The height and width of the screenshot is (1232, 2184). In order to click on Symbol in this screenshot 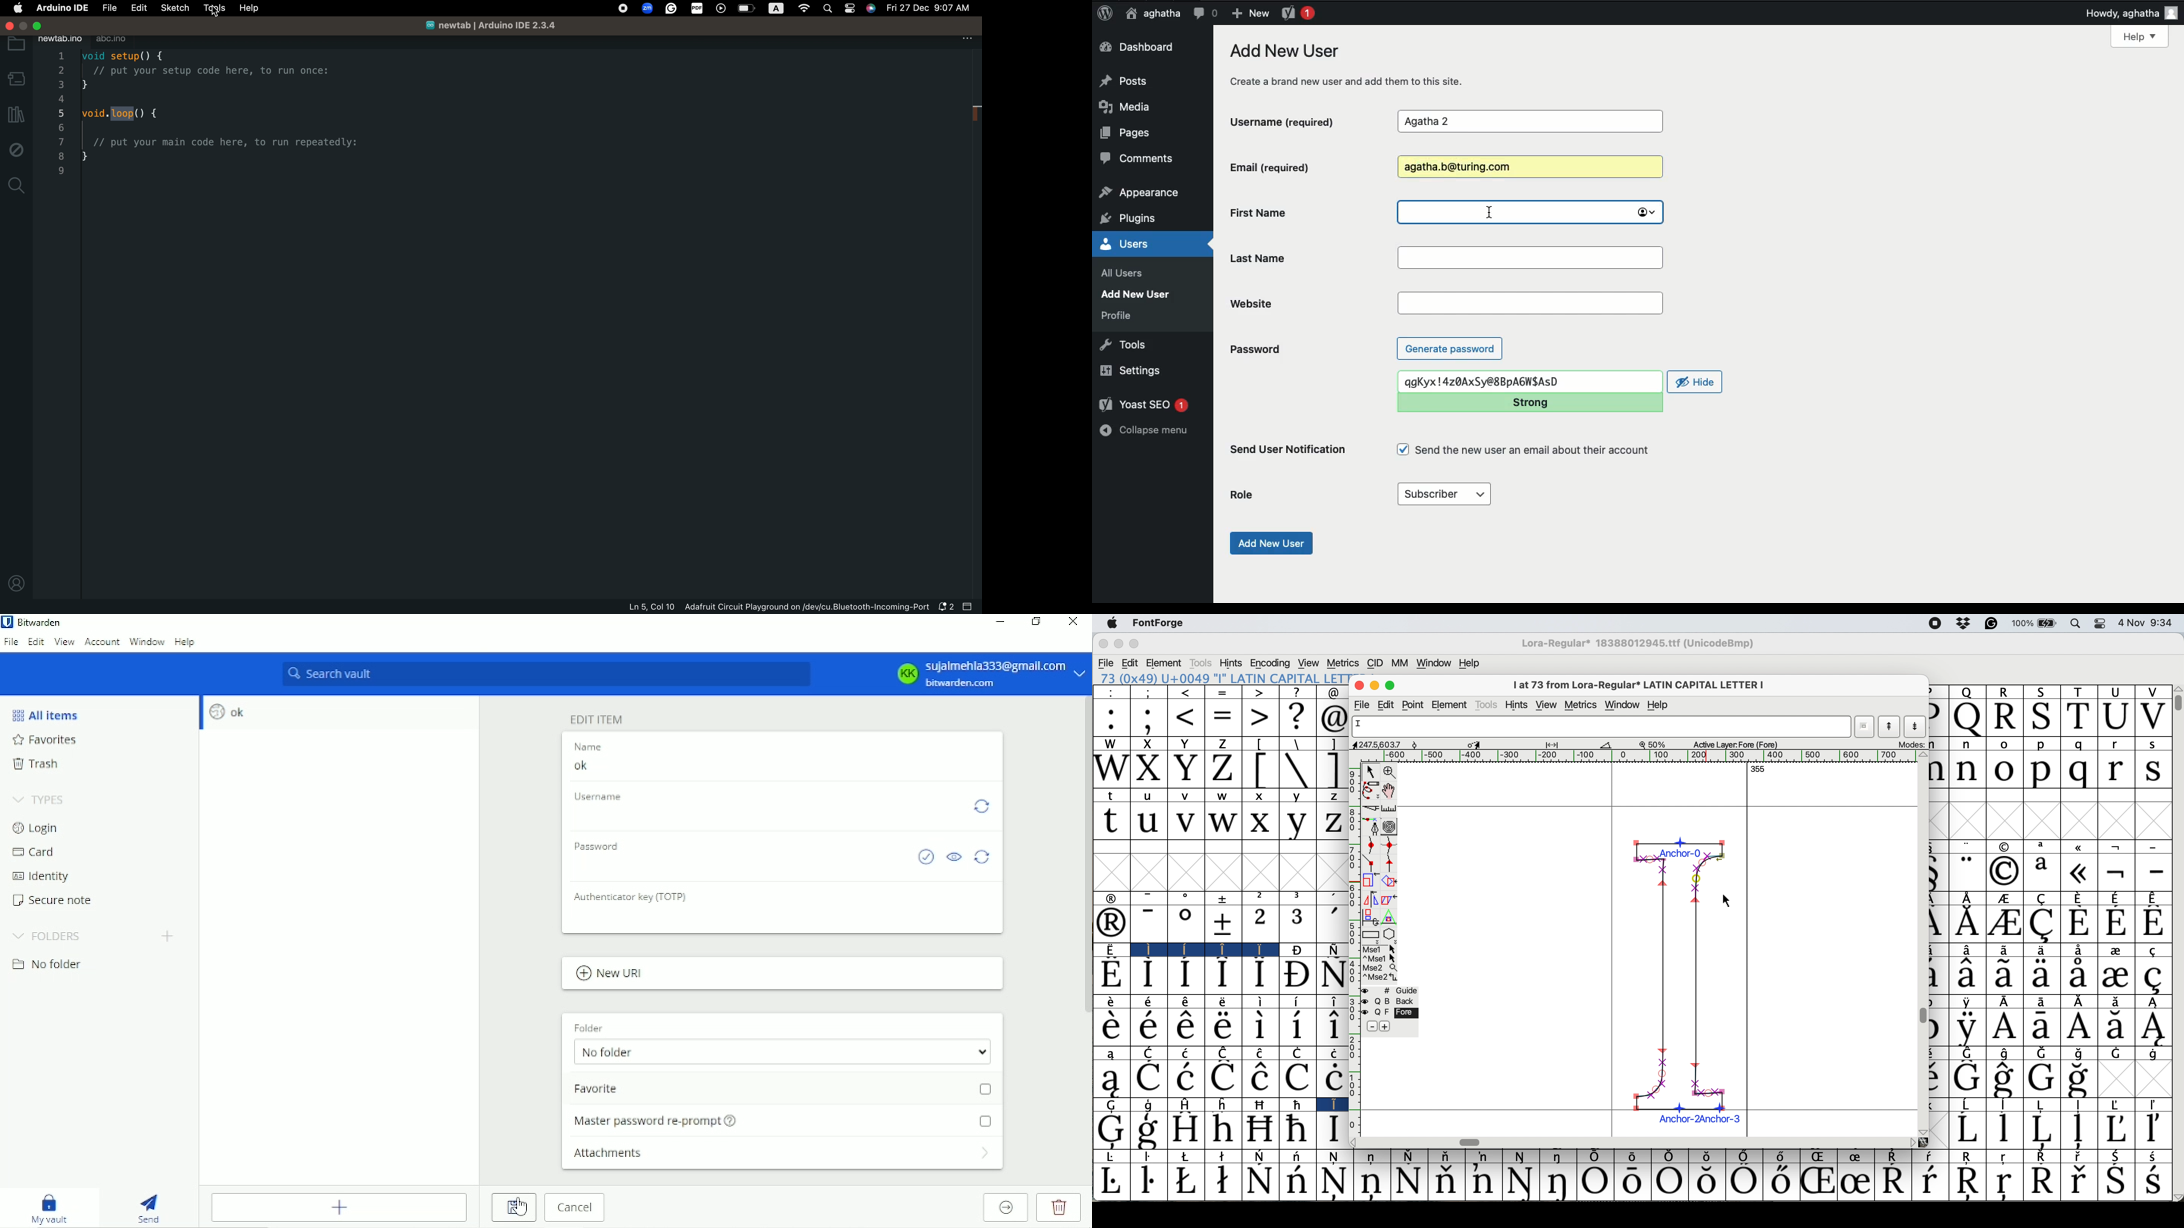, I will do `click(2077, 1080)`.